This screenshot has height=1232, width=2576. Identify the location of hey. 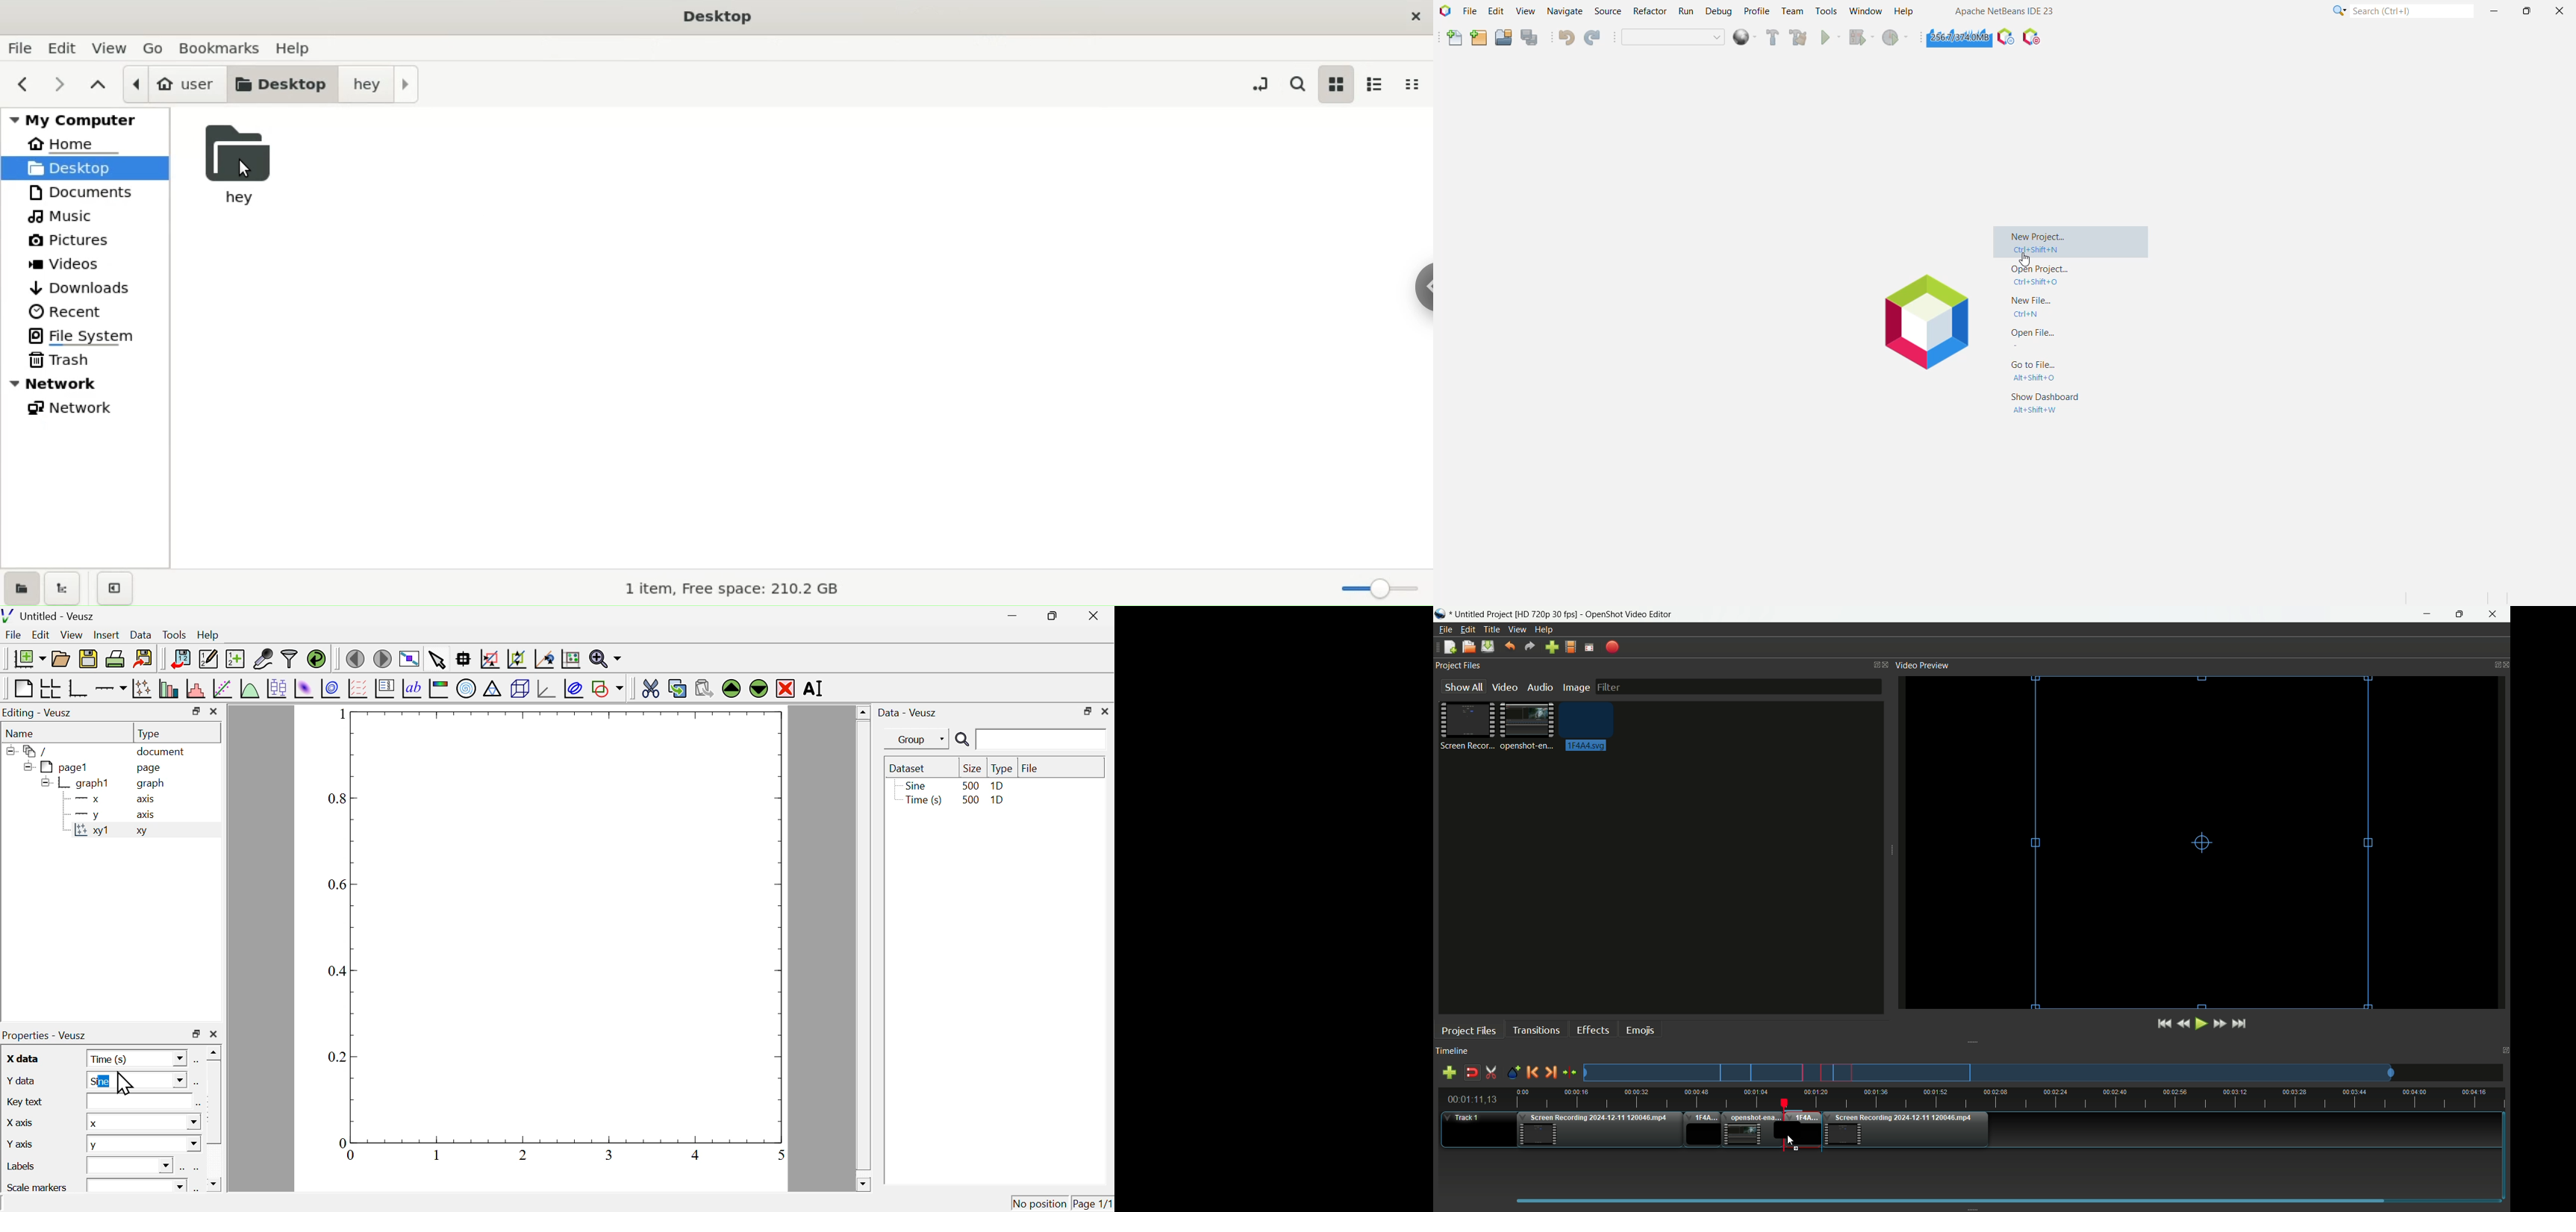
(379, 84).